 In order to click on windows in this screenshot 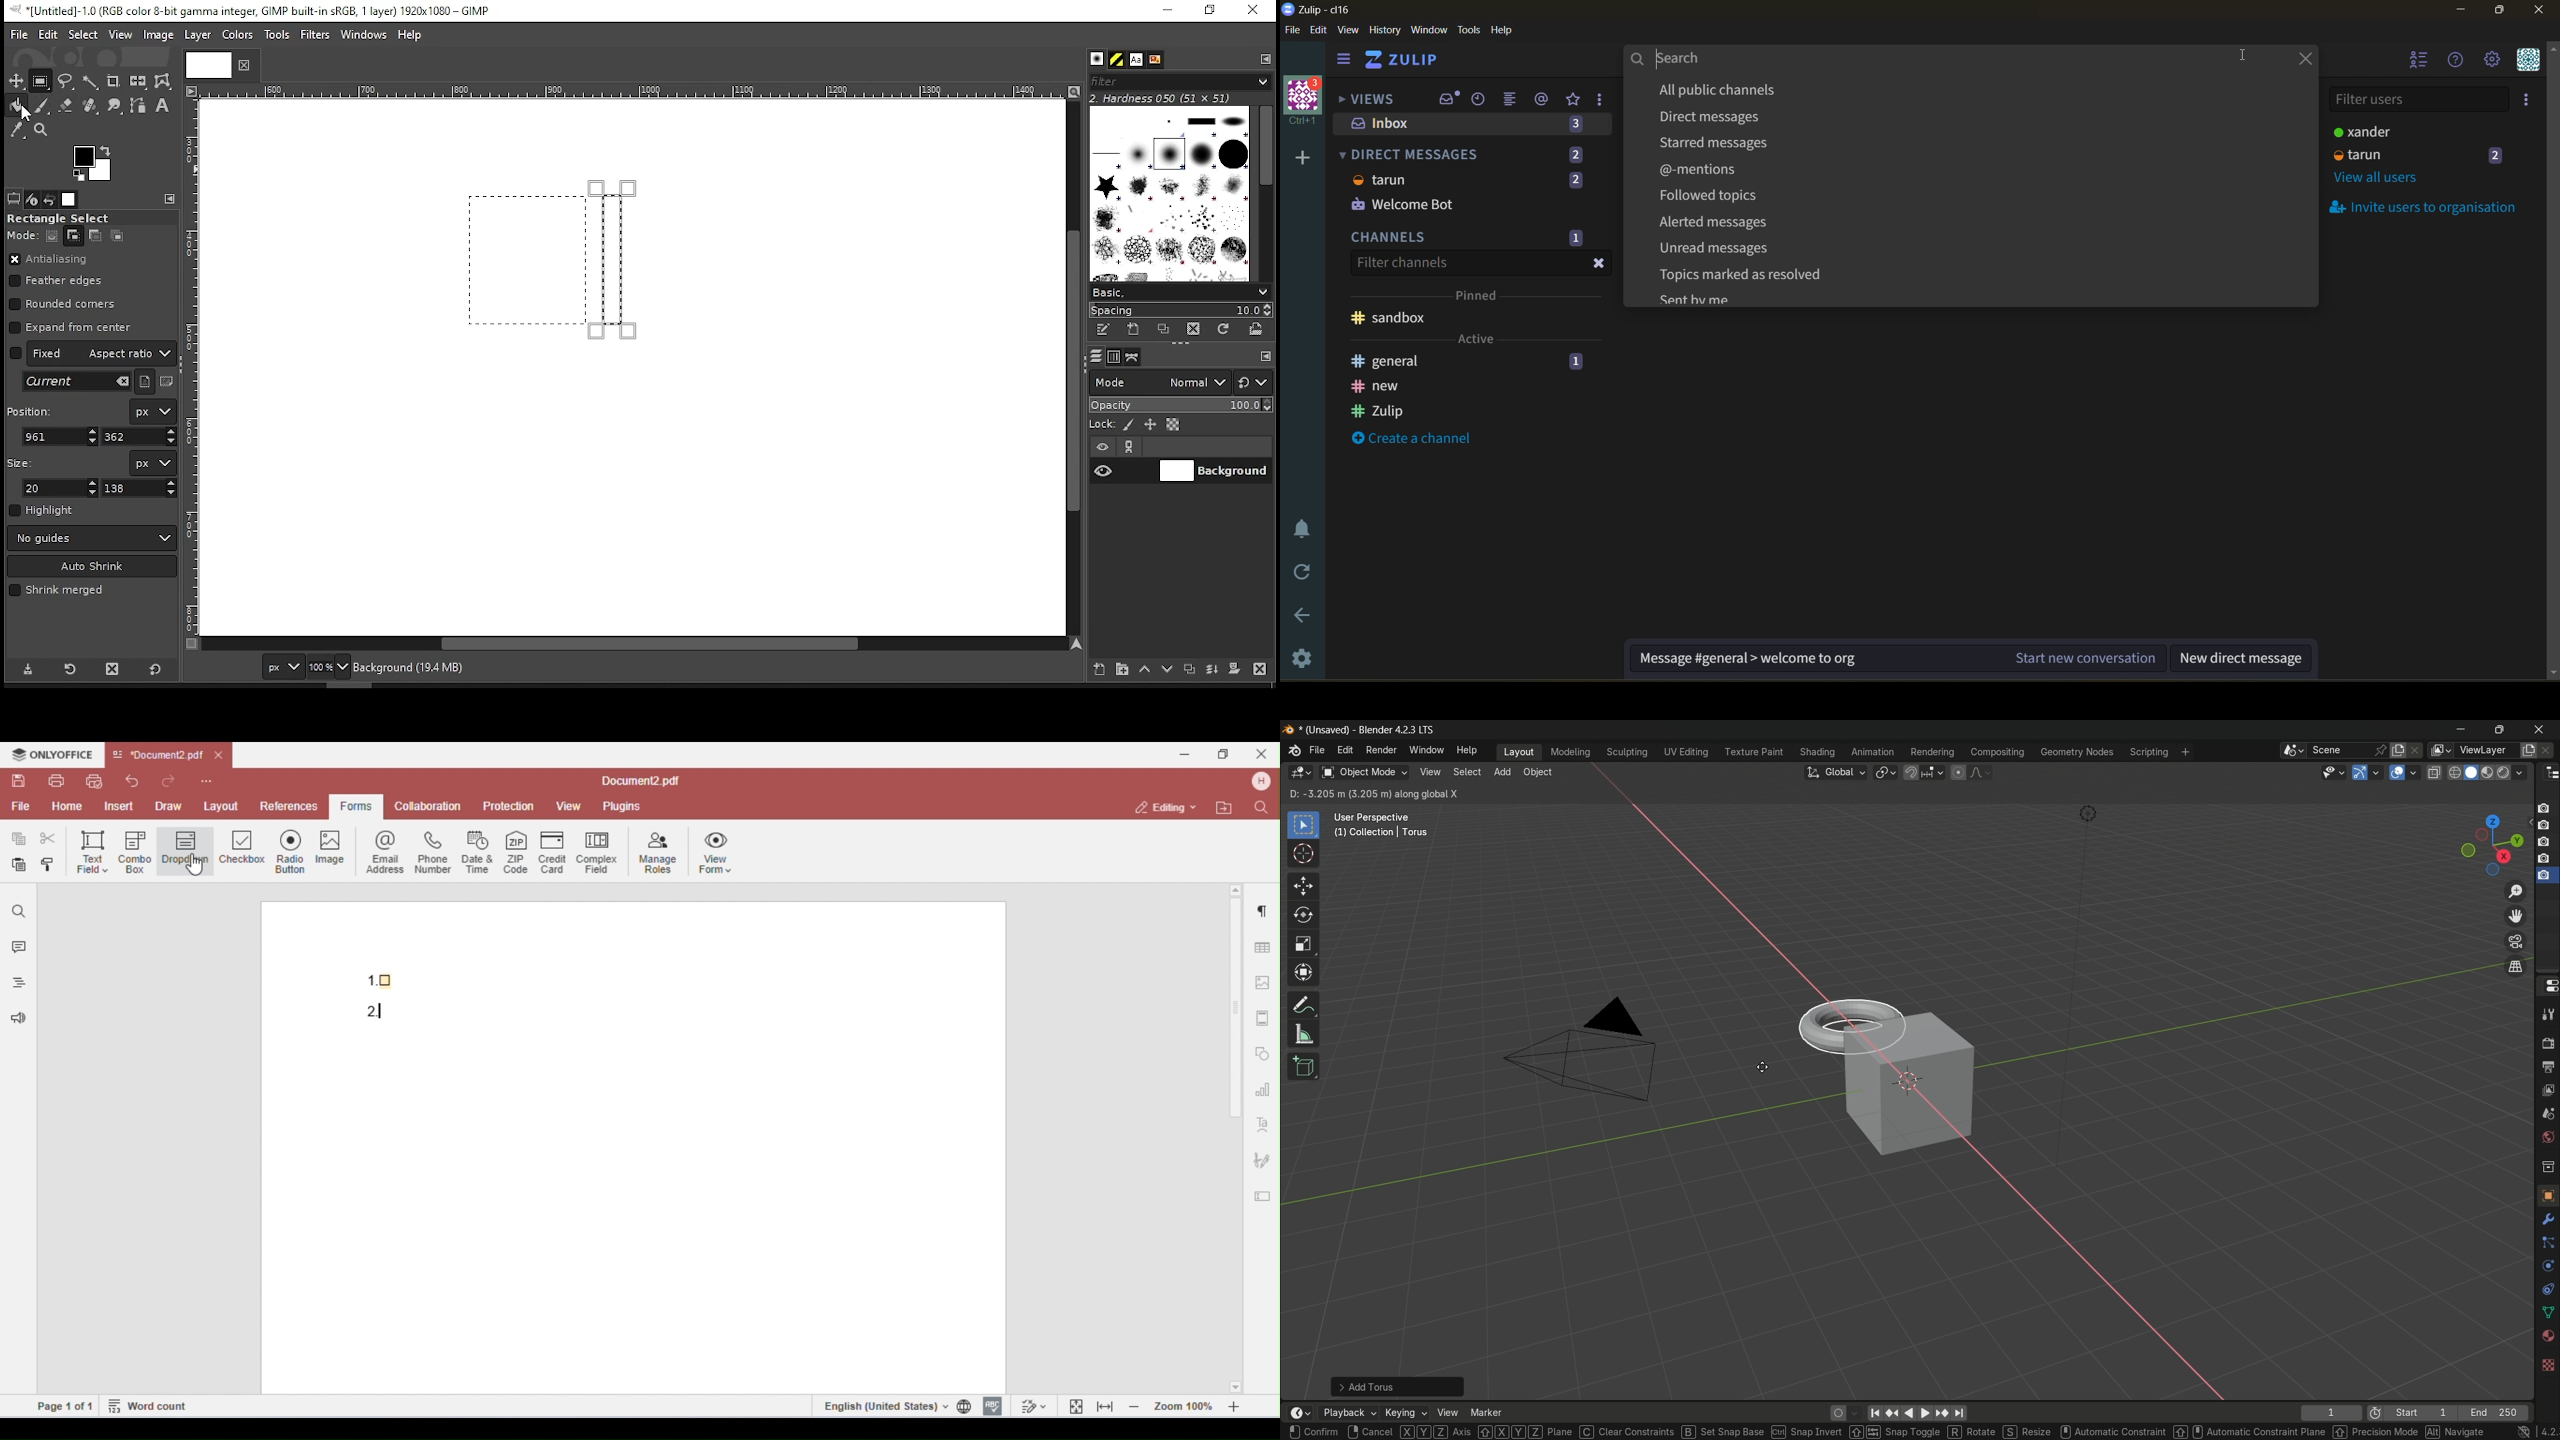, I will do `click(365, 36)`.